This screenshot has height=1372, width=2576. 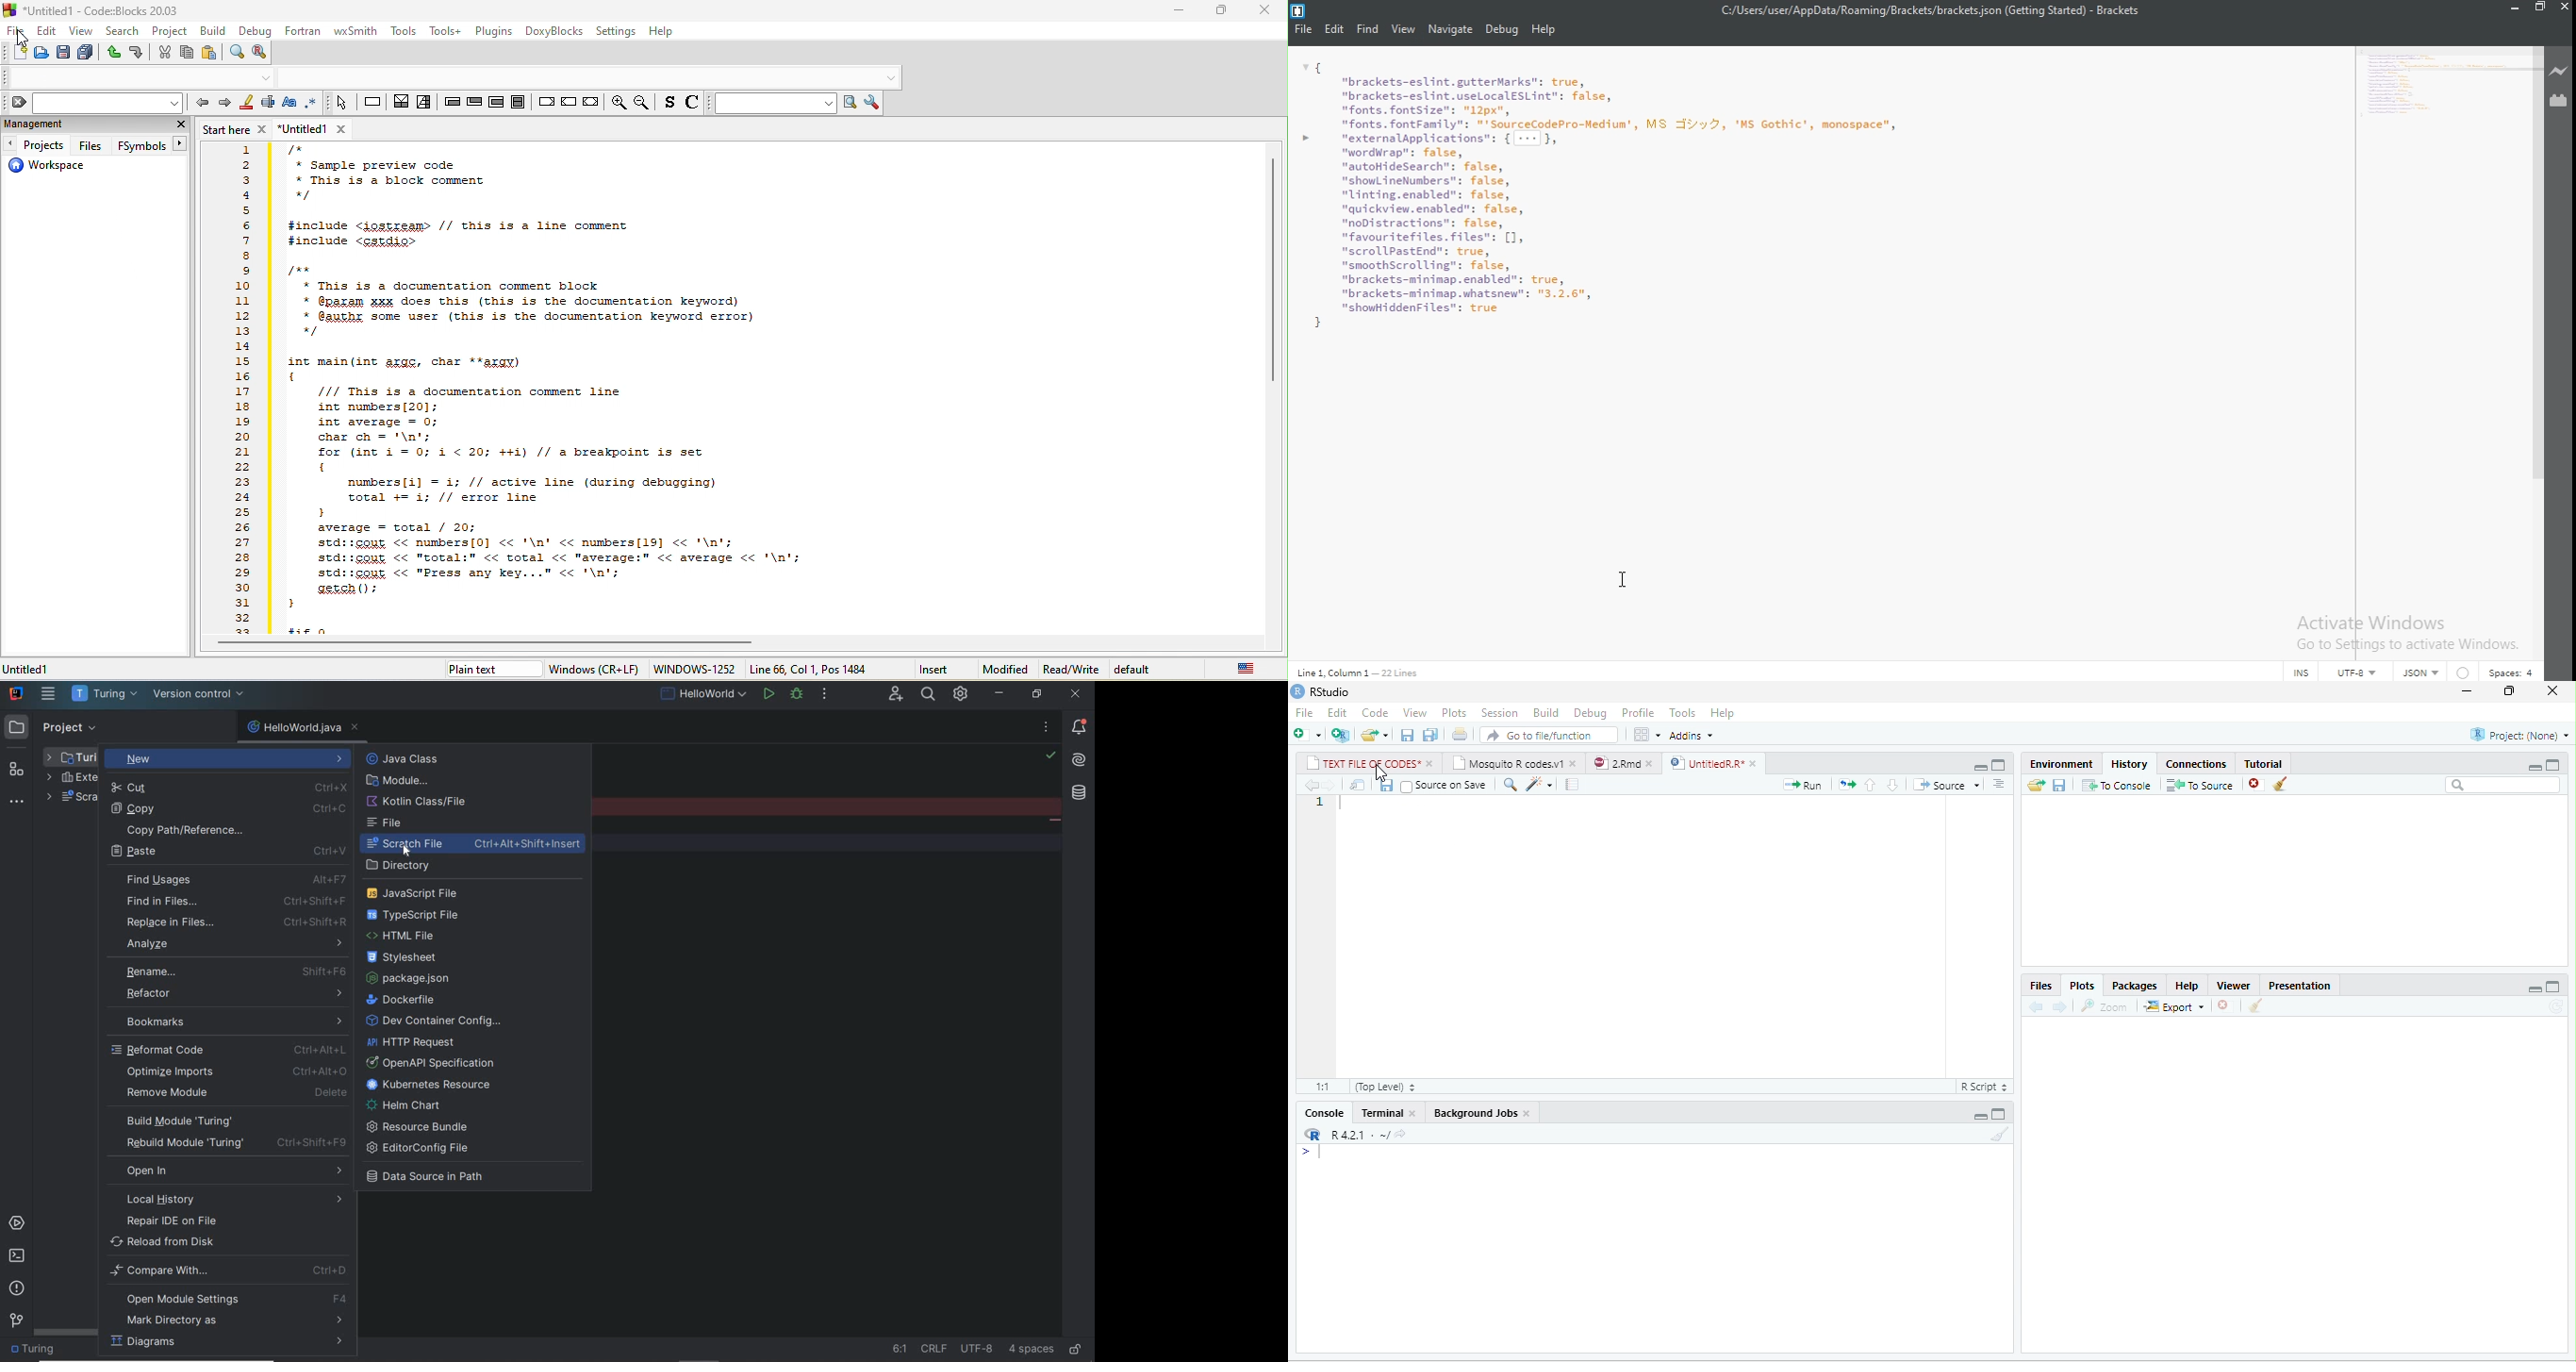 I want to click on dropdown, so click(x=891, y=78).